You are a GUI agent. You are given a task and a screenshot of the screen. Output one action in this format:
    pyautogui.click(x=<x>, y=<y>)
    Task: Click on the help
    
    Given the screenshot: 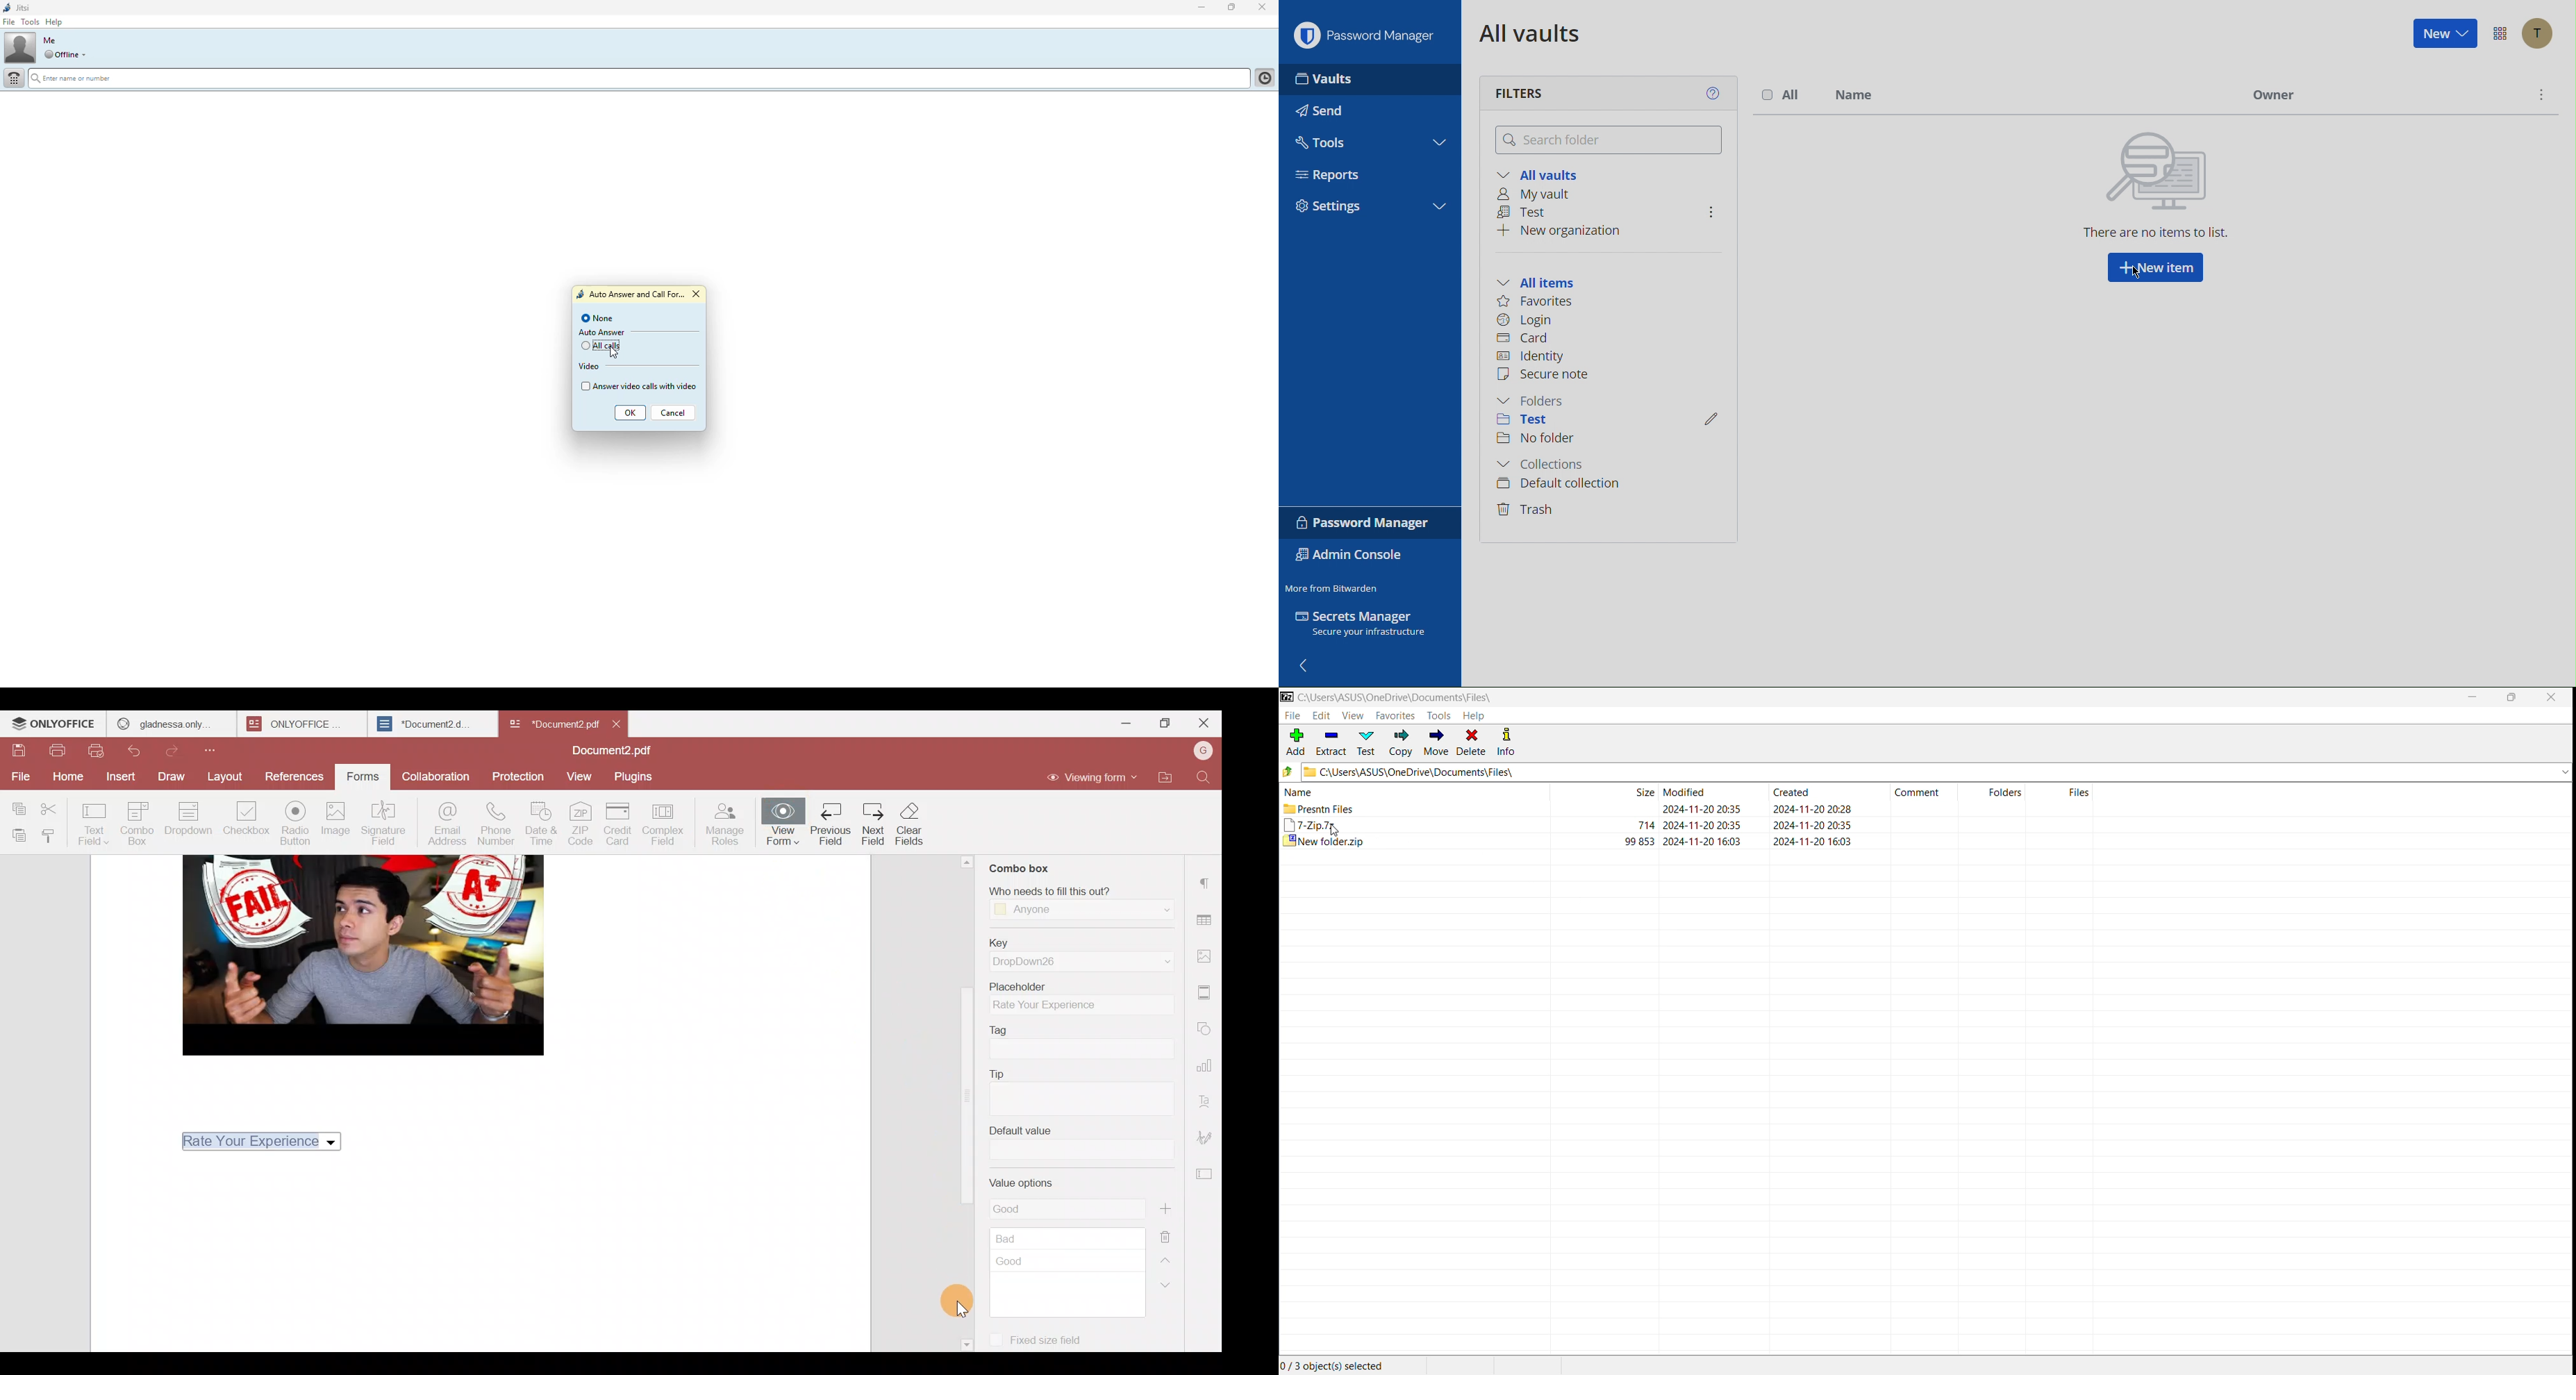 What is the action you would take?
    pyautogui.click(x=55, y=22)
    